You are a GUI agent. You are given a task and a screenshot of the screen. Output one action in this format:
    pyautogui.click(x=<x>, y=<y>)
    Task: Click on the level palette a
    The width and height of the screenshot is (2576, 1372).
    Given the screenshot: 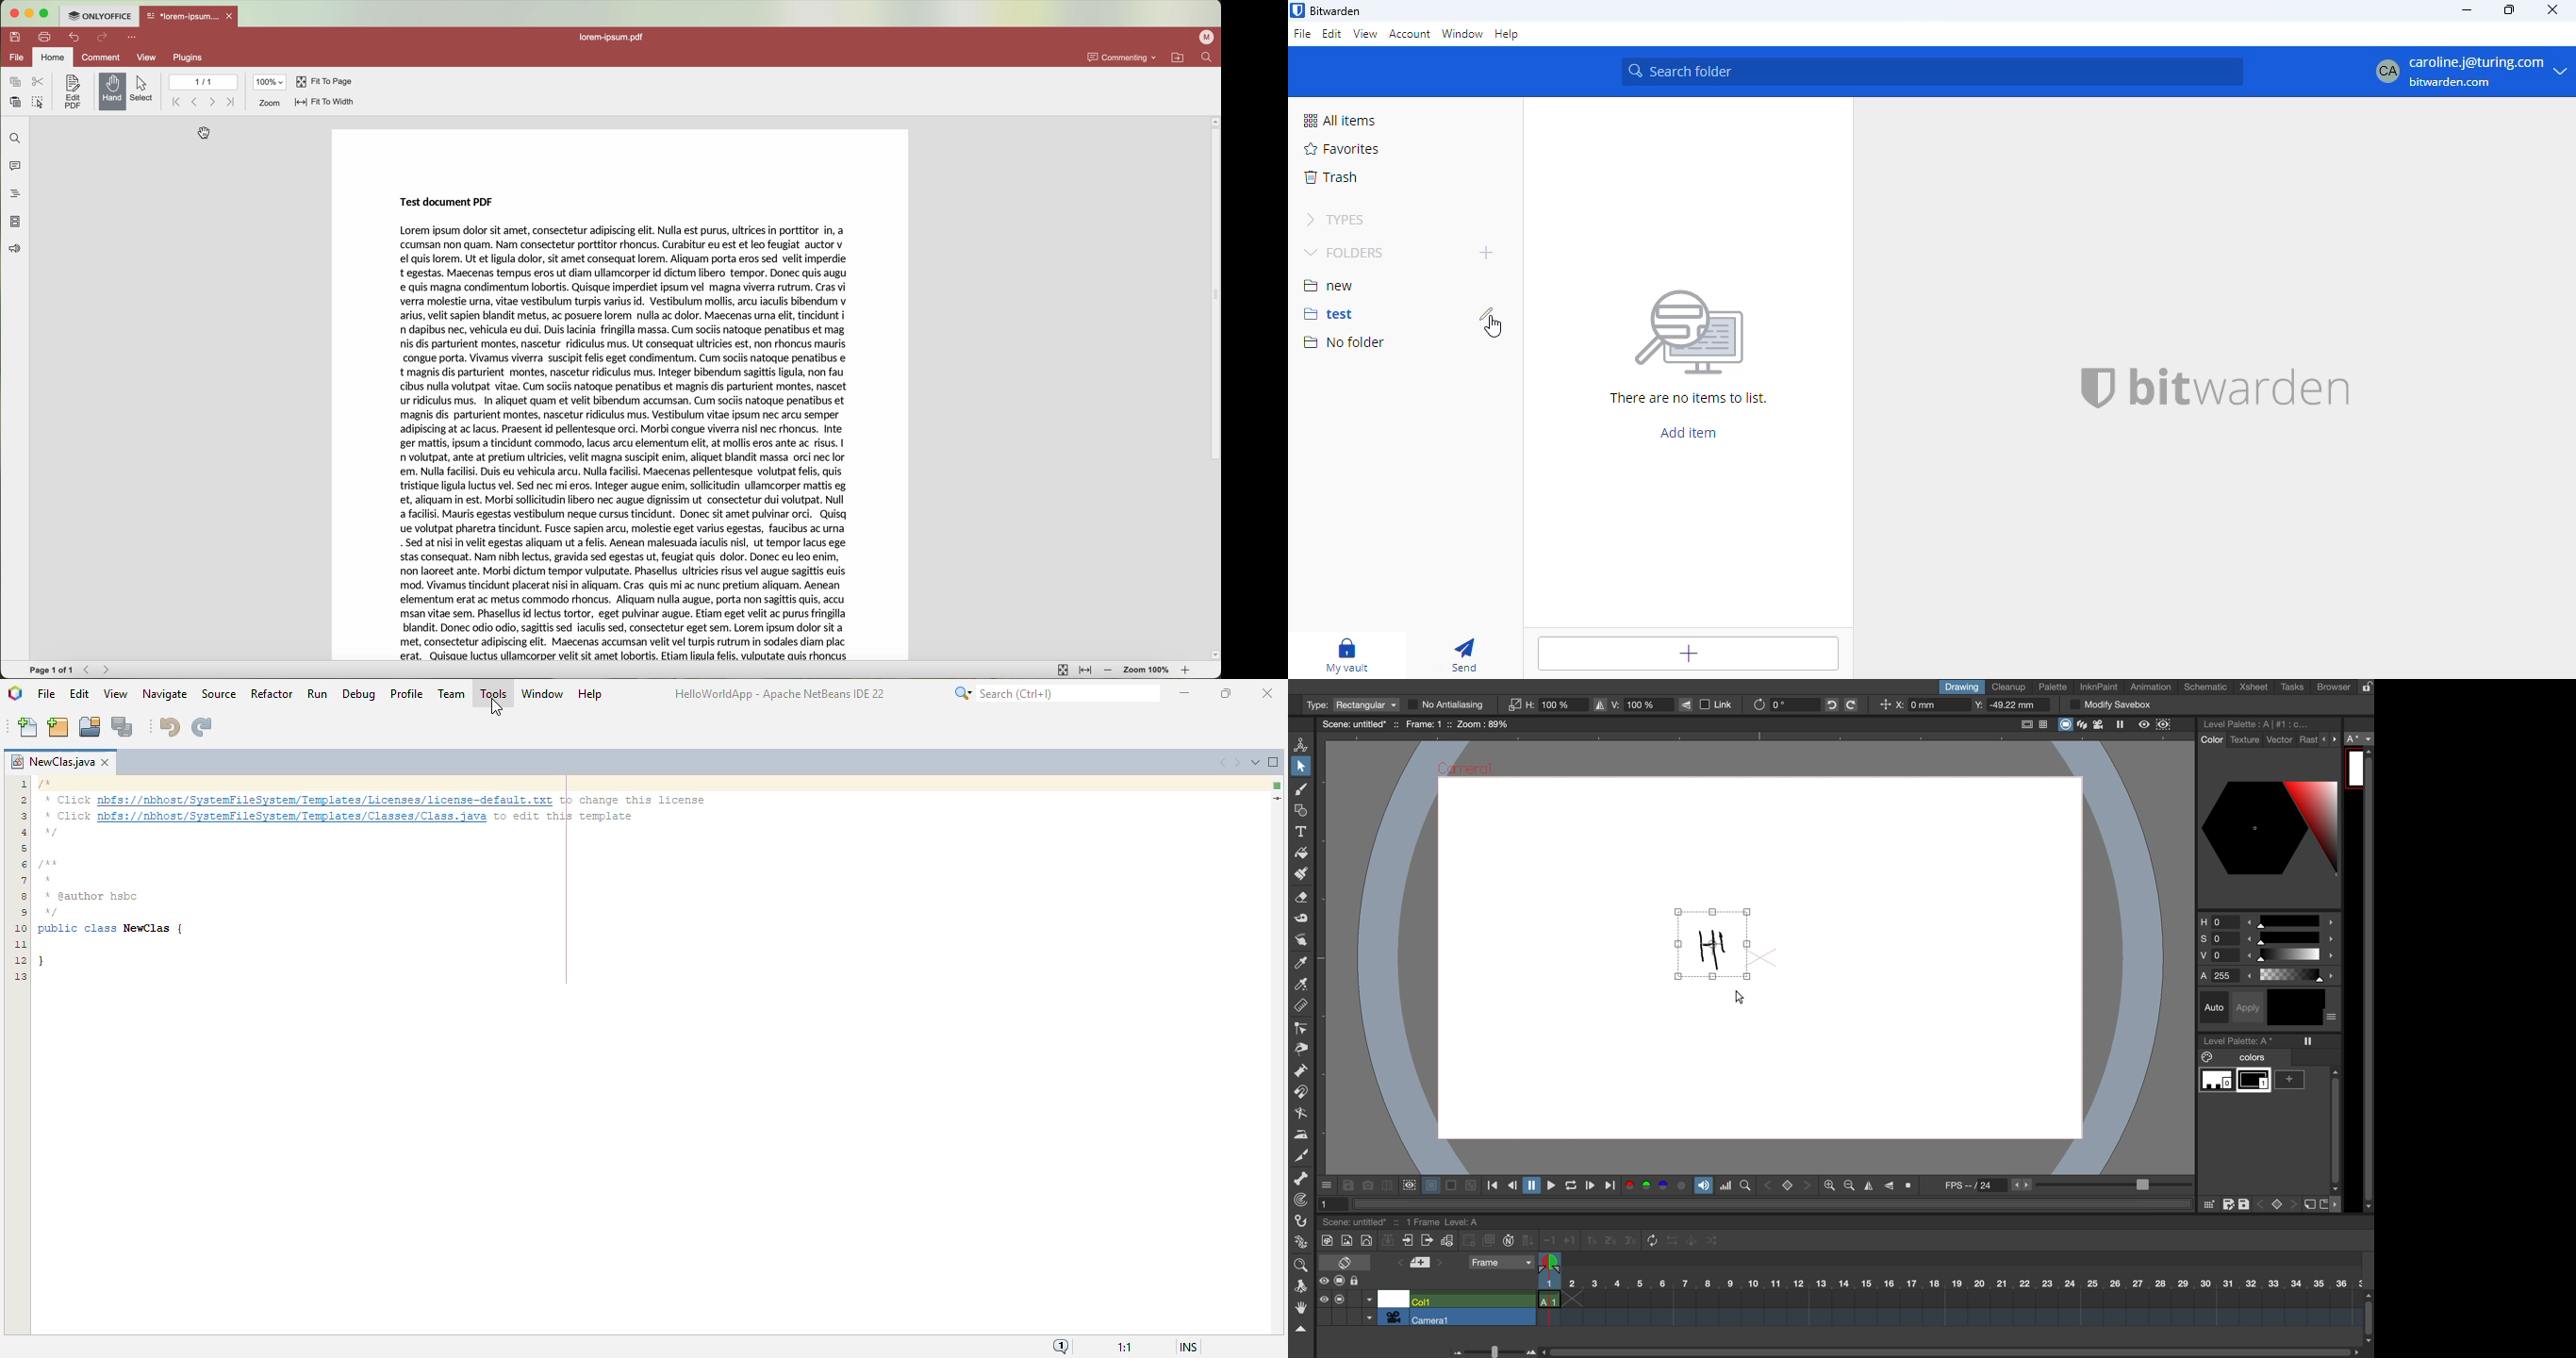 What is the action you would take?
    pyautogui.click(x=2241, y=1039)
    